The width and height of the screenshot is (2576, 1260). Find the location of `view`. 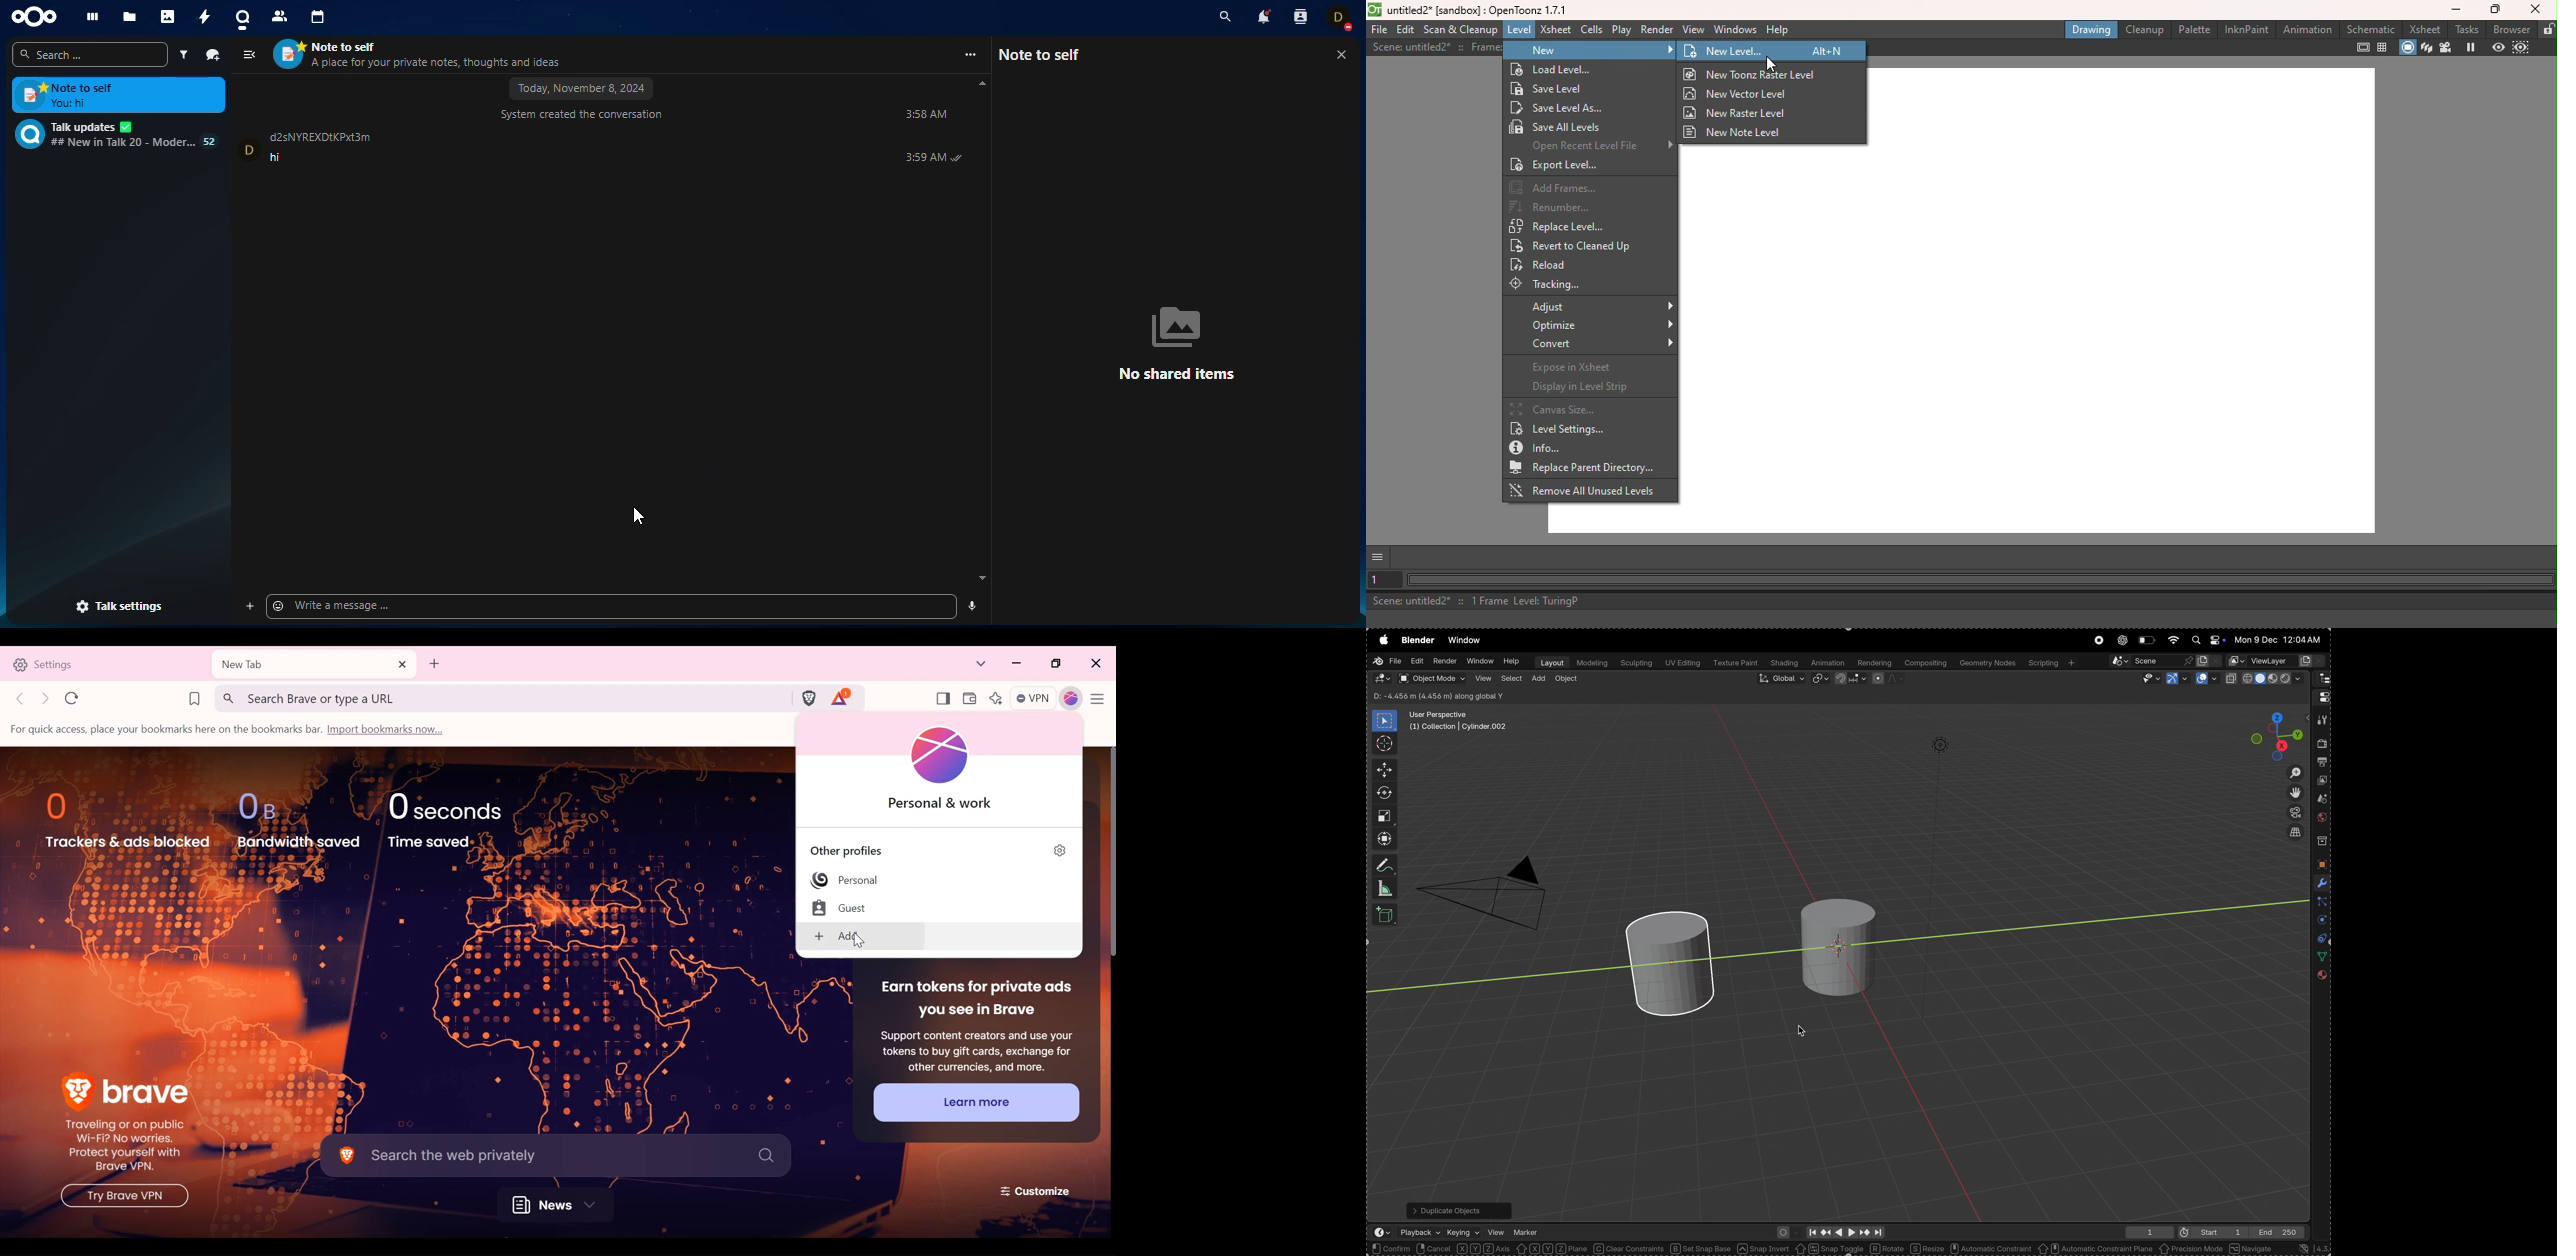

view is located at coordinates (249, 55).